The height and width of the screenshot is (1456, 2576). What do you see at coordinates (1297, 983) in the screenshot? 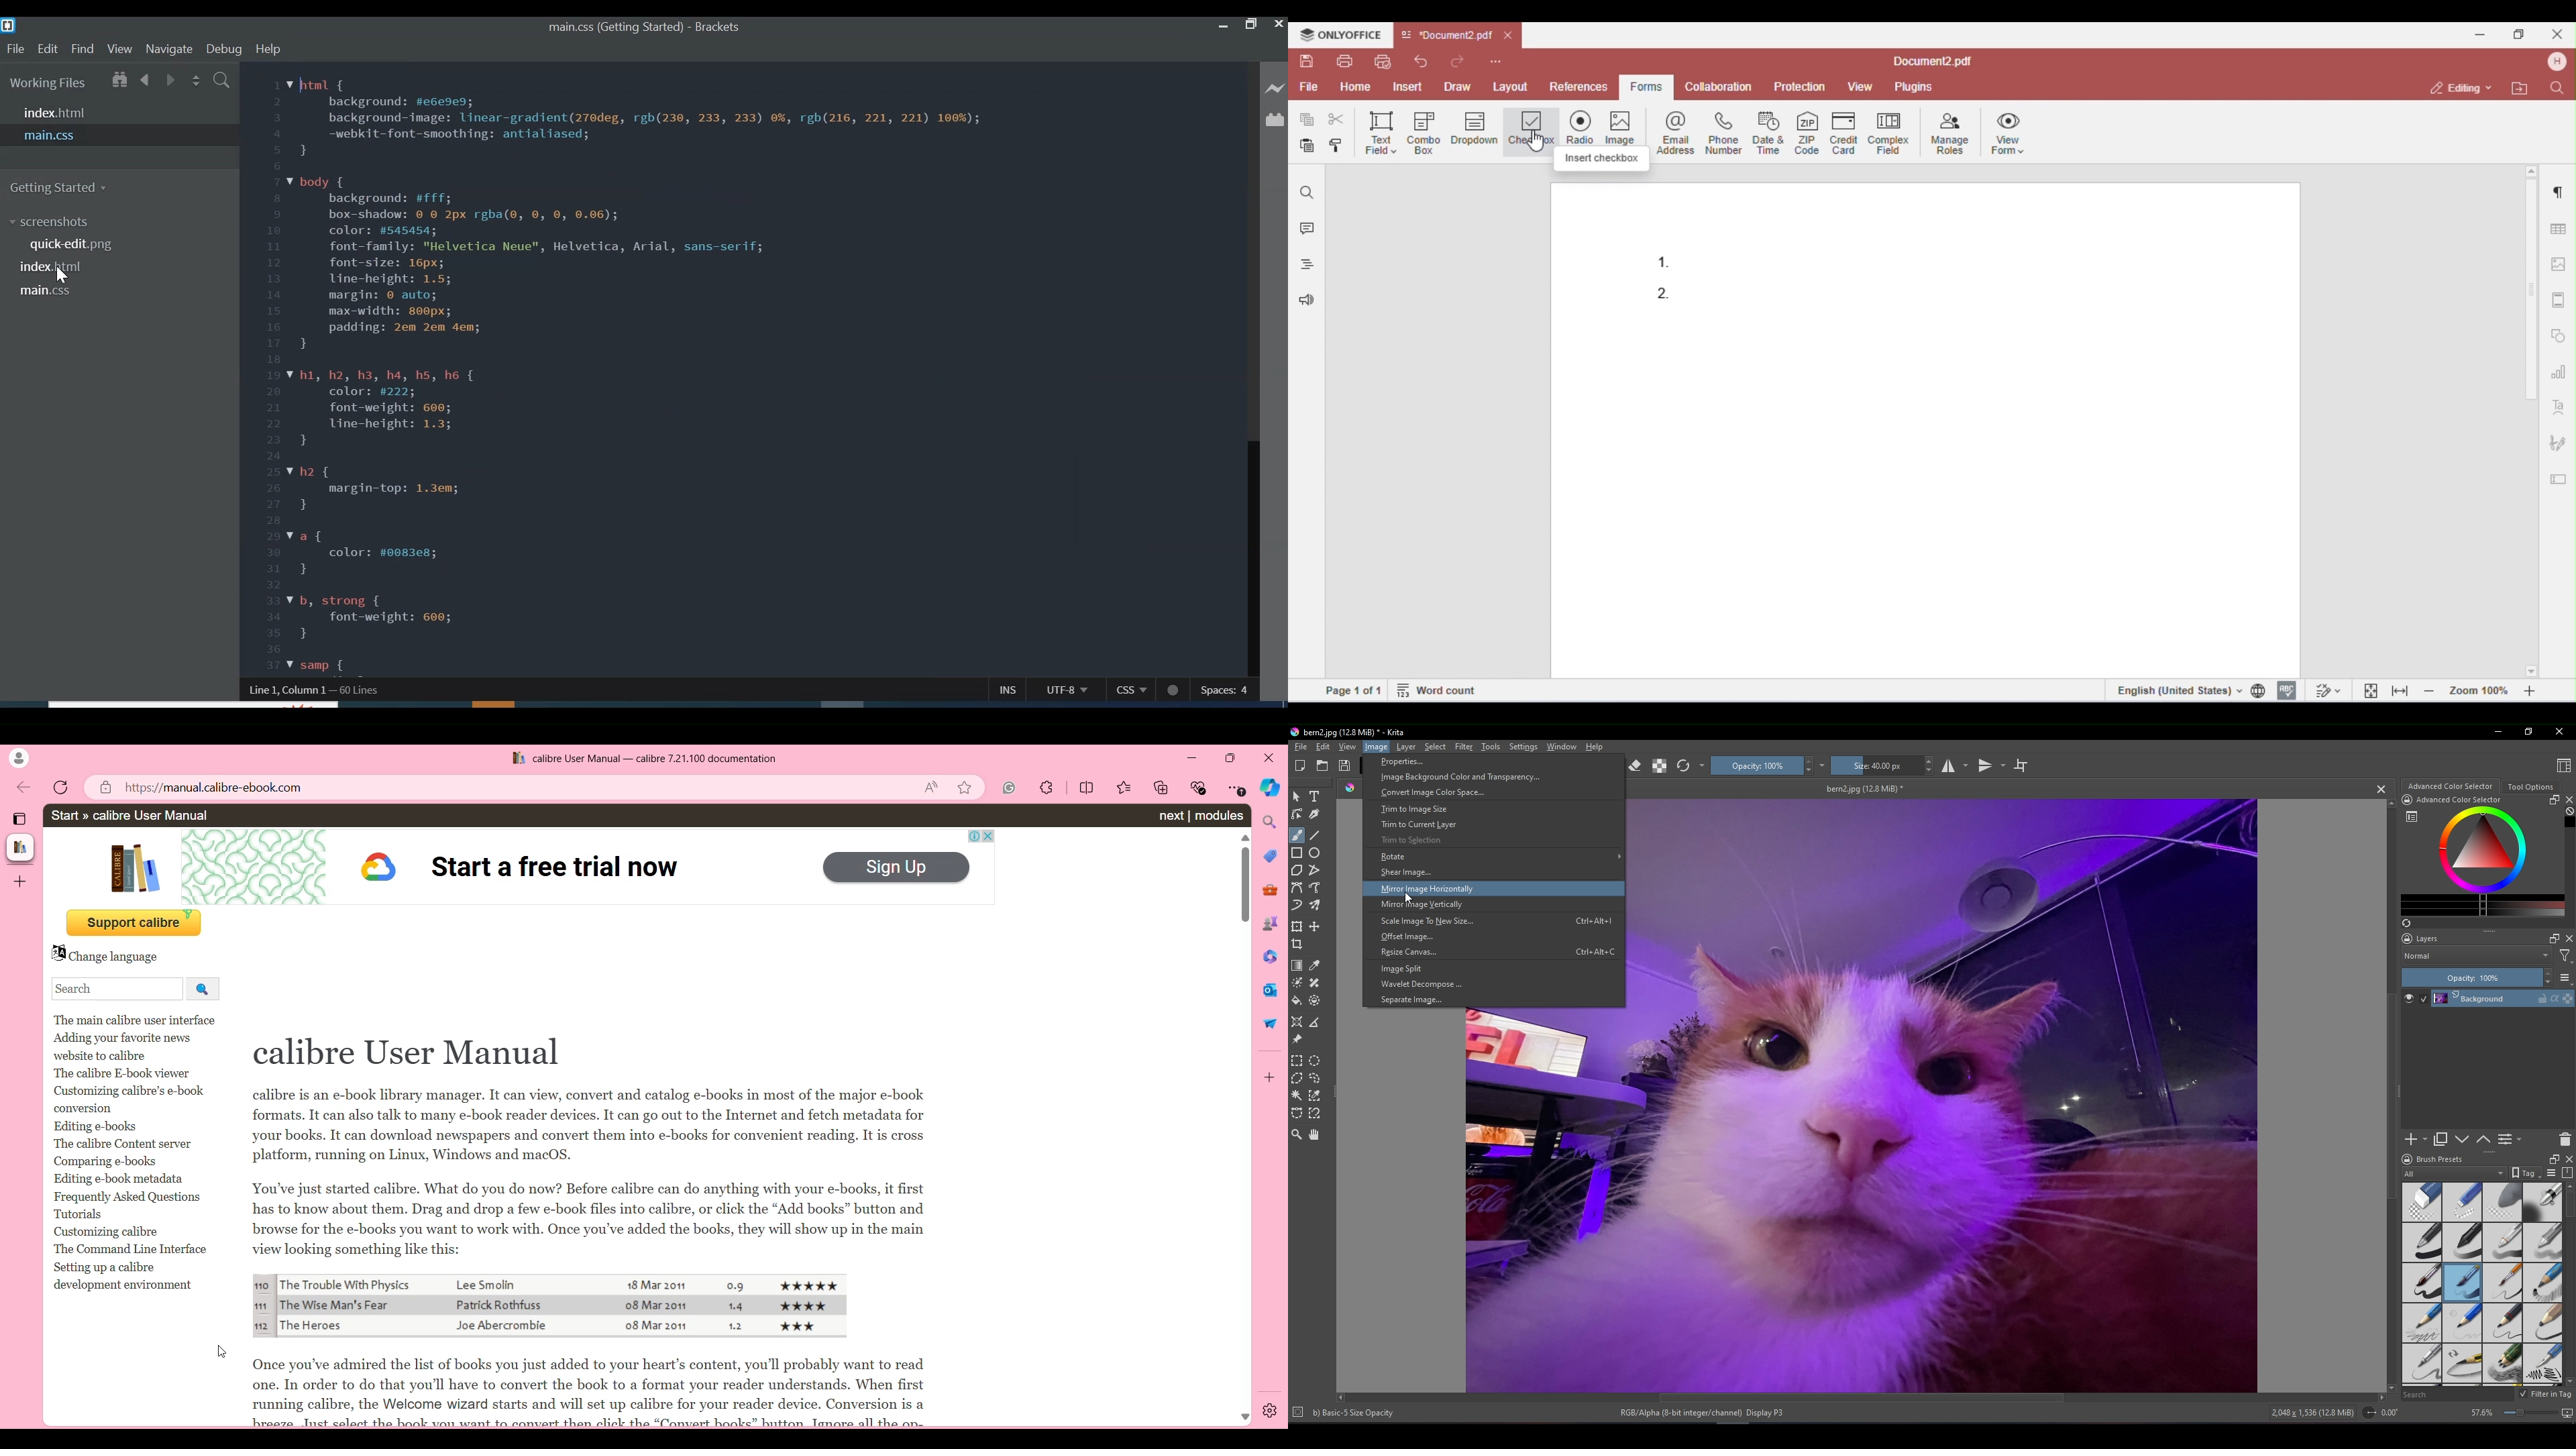
I see `Colorize mask tool` at bounding box center [1297, 983].